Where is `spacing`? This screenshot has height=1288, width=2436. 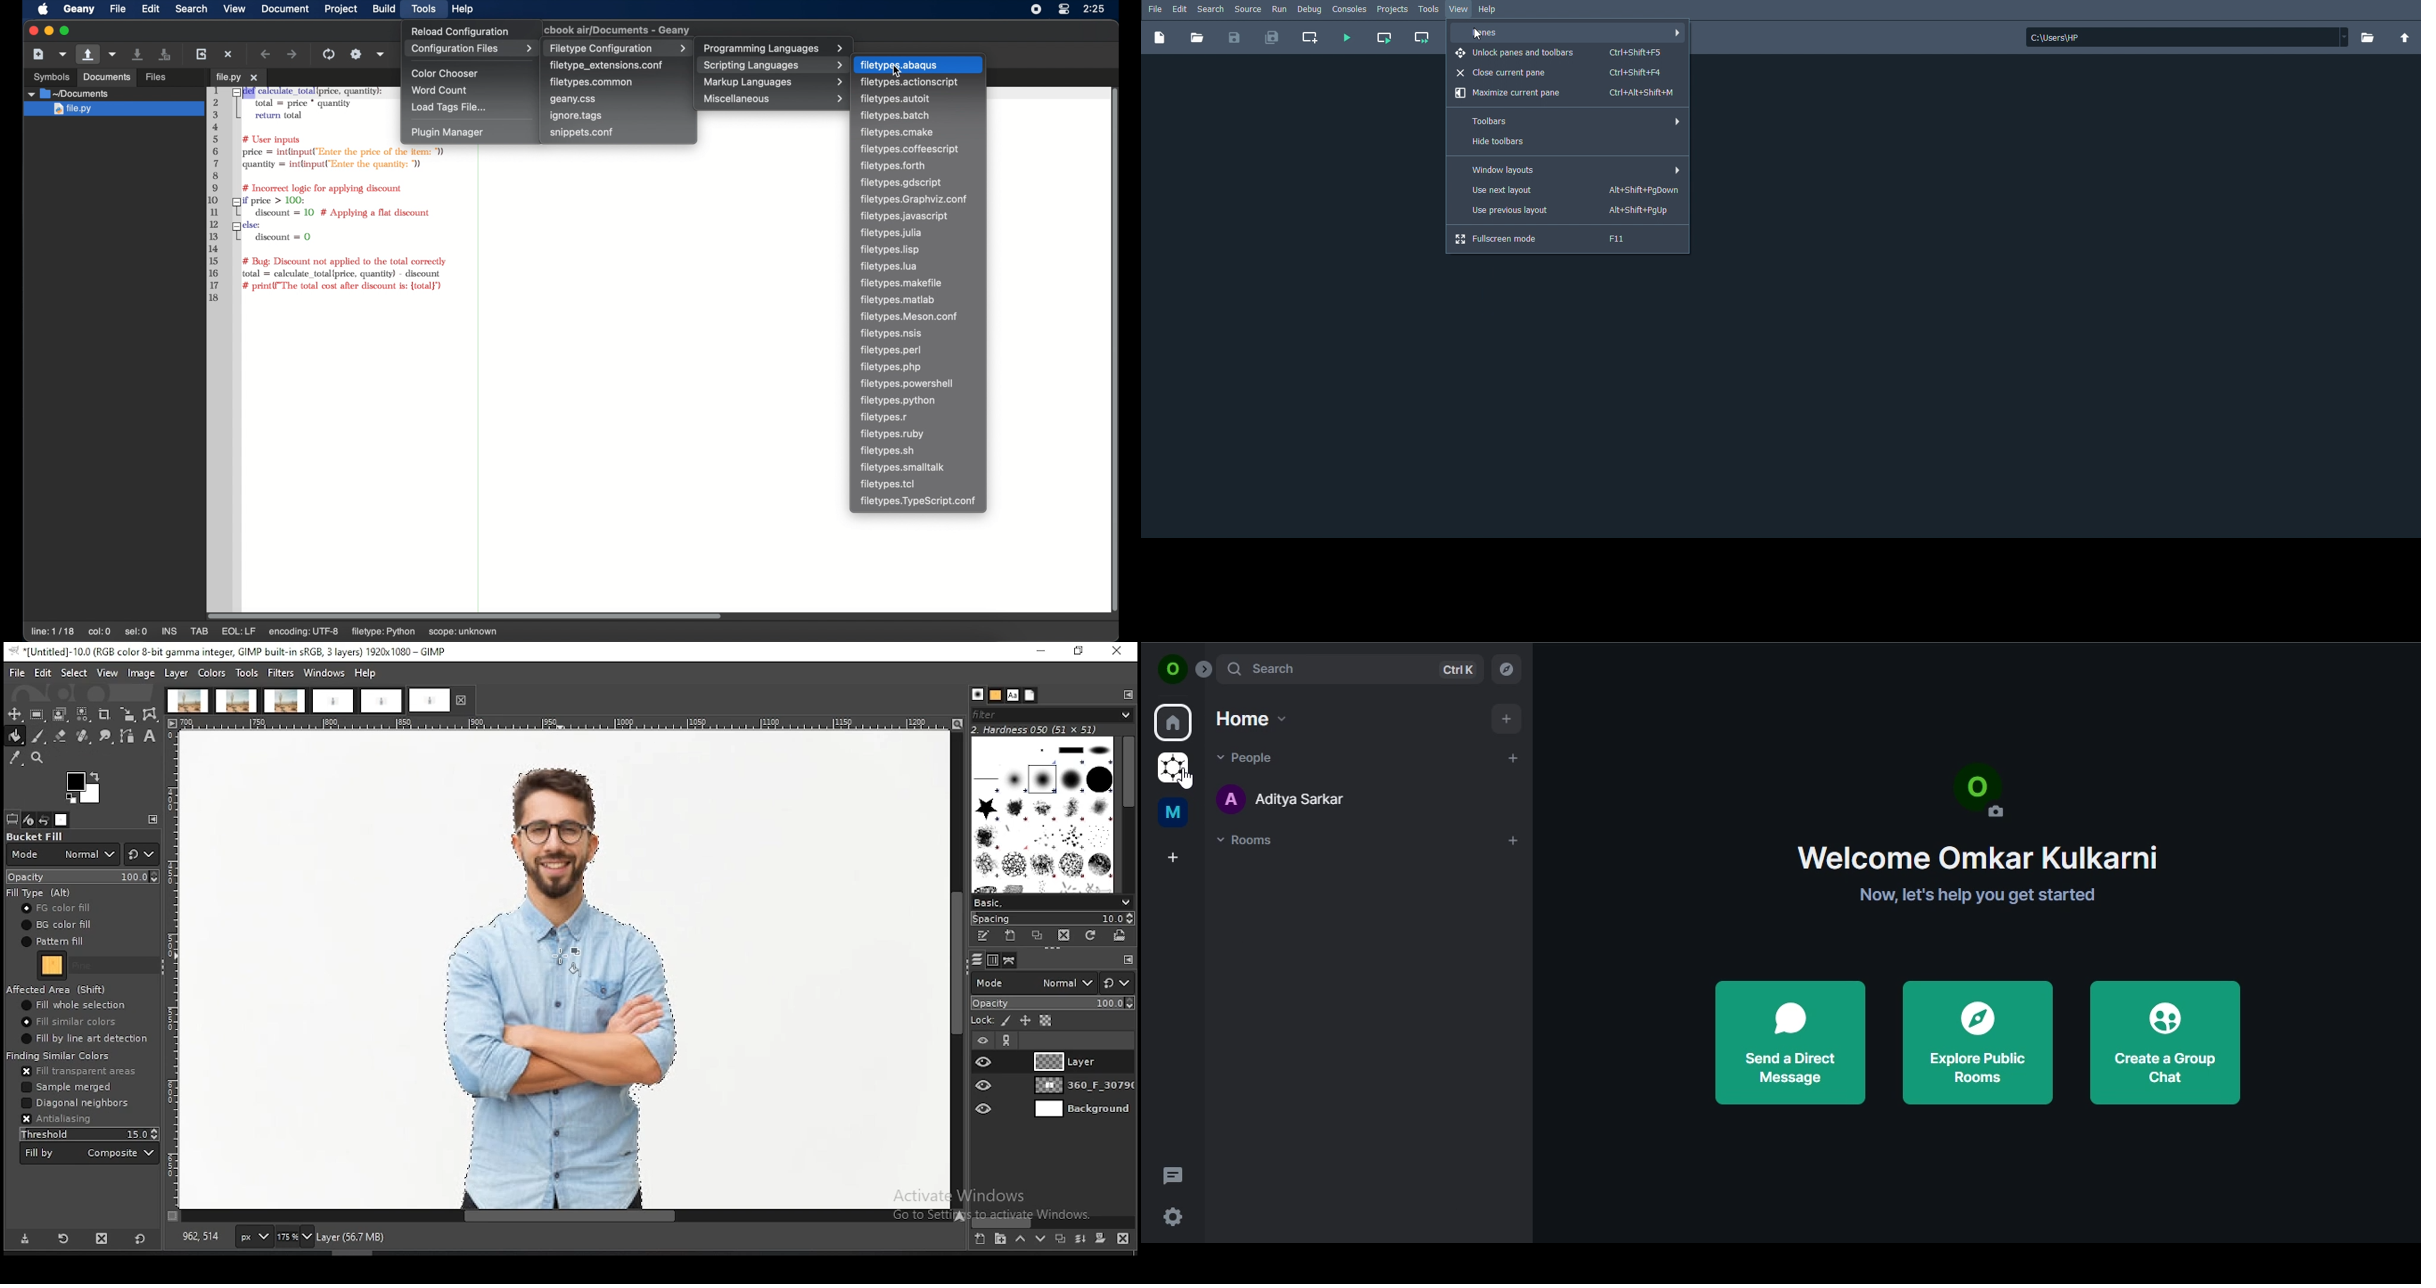 spacing is located at coordinates (1050, 919).